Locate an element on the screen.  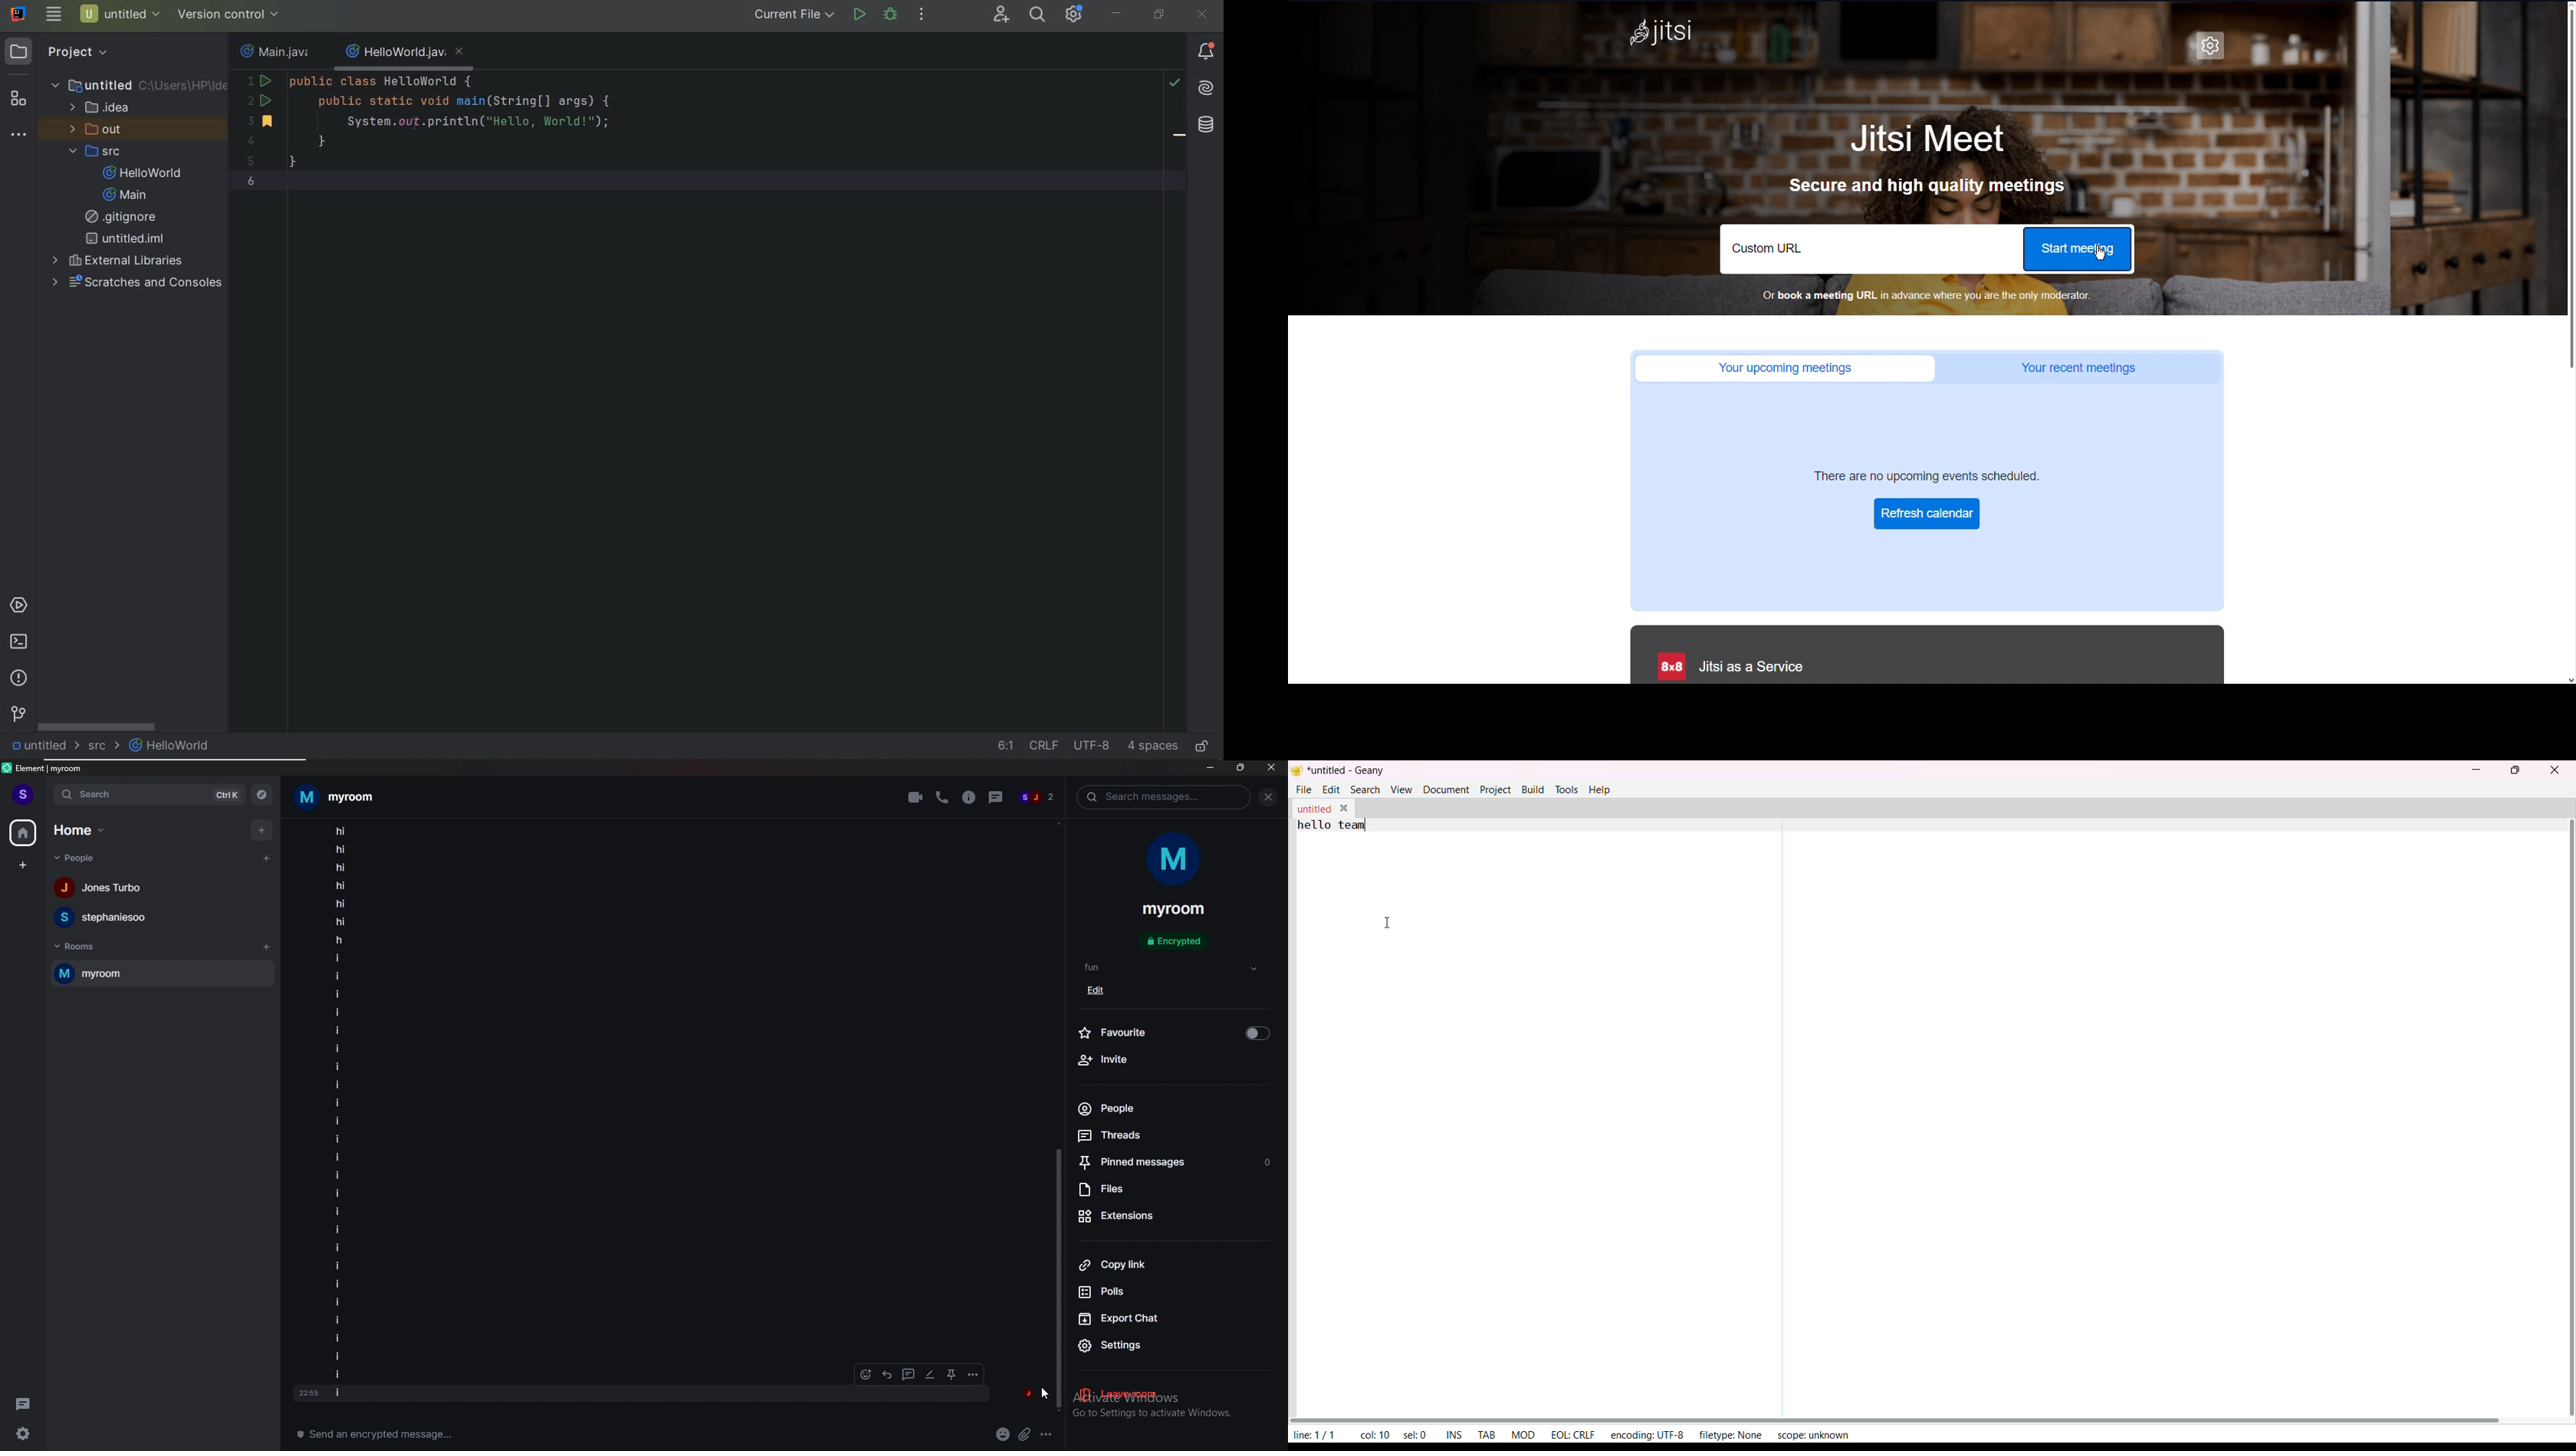
close is located at coordinates (1271, 767).